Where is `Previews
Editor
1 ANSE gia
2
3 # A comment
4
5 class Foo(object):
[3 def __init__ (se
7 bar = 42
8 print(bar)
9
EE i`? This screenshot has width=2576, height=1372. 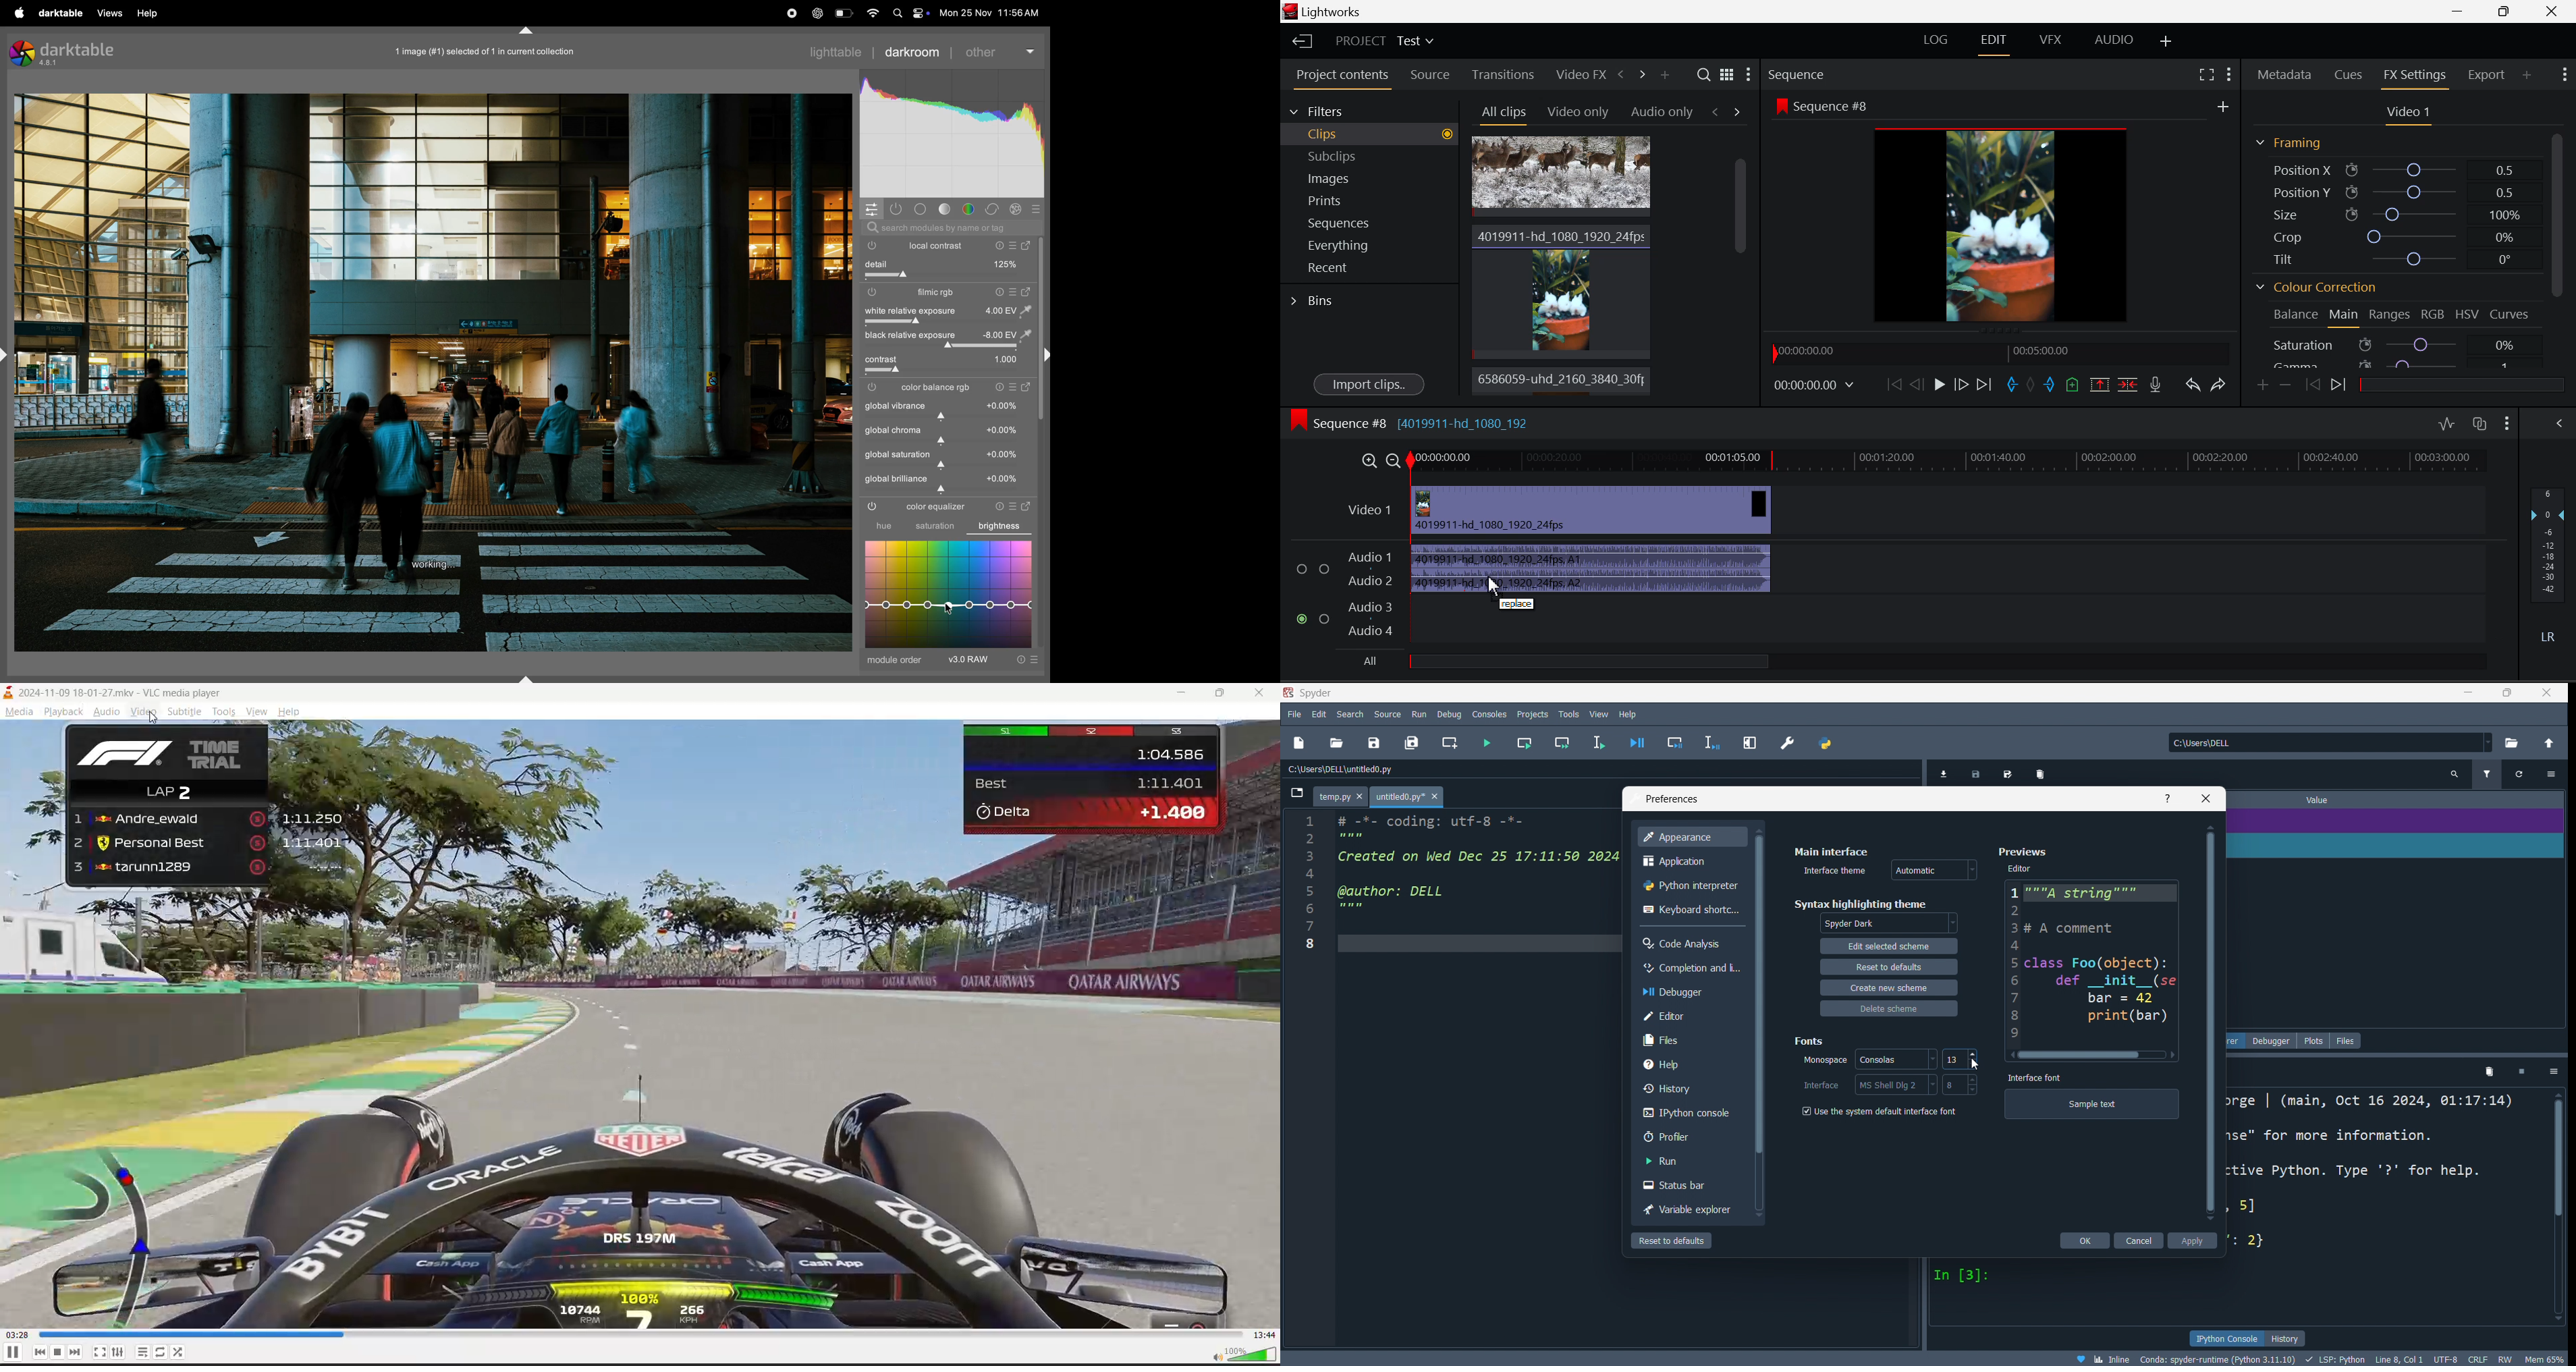 Previews
Editor
1 ANSE gia
2
3 # A comment
4
5 class Foo(object):
[3 def __init__ (se
7 bar = 42
8 print(bar)
9
EE i is located at coordinates (2080, 947).